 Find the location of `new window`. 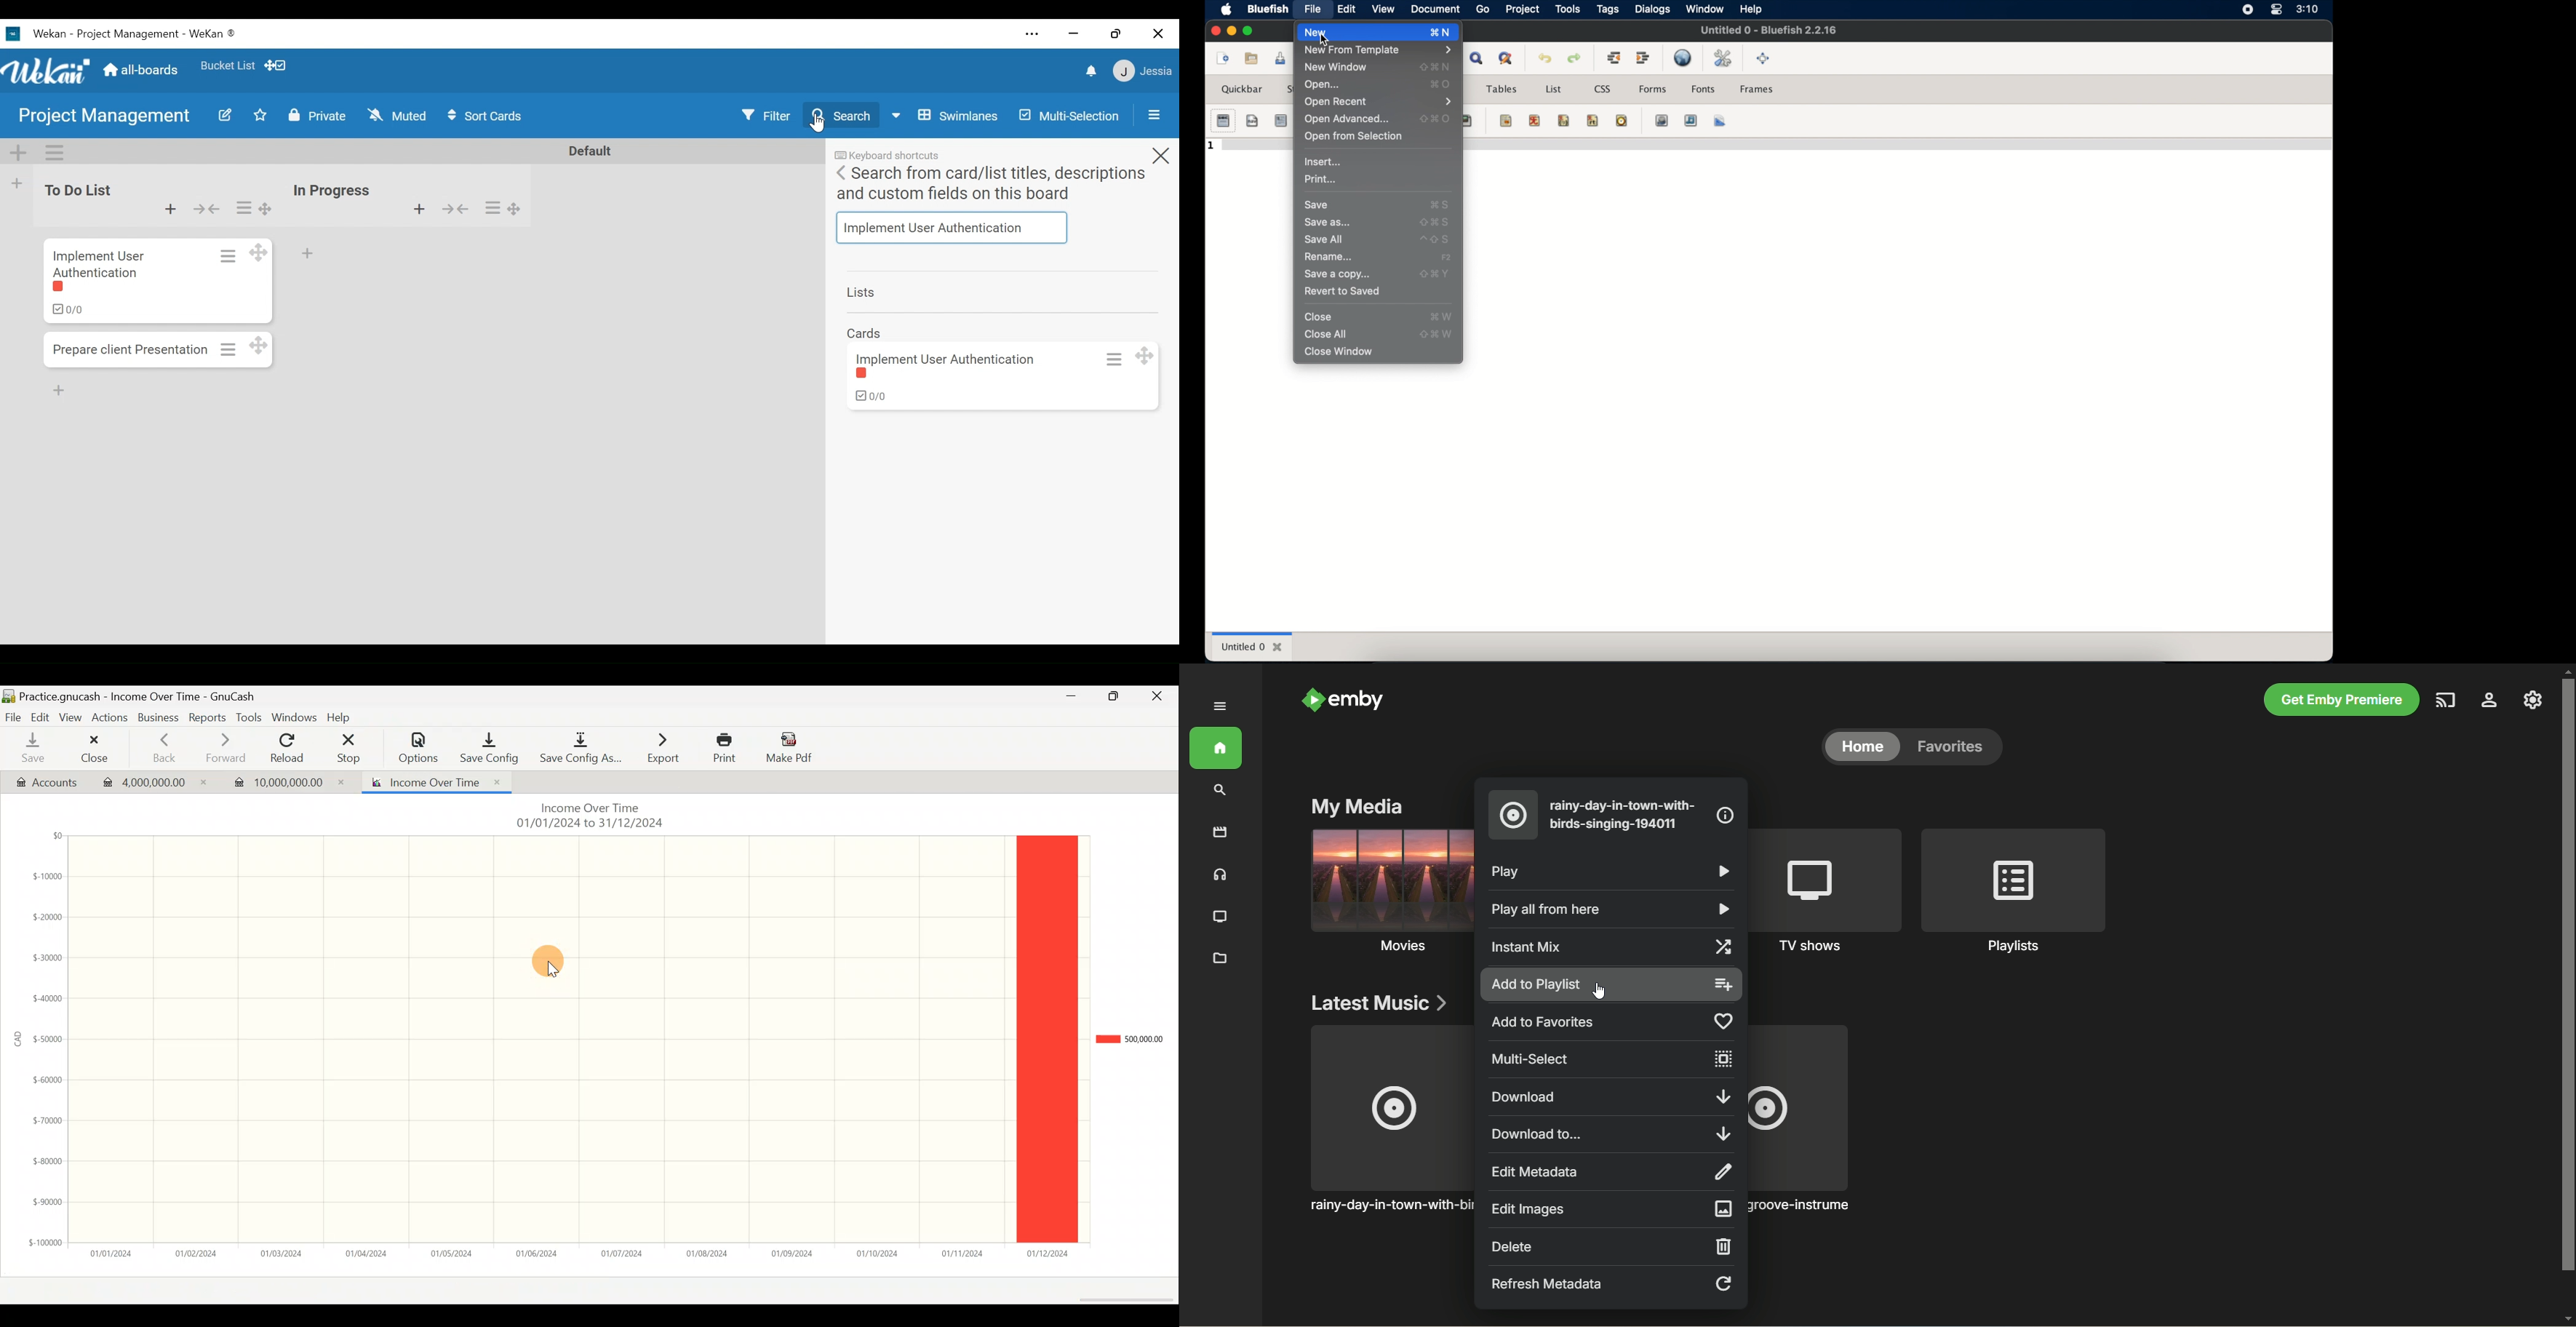

new window is located at coordinates (1337, 68).